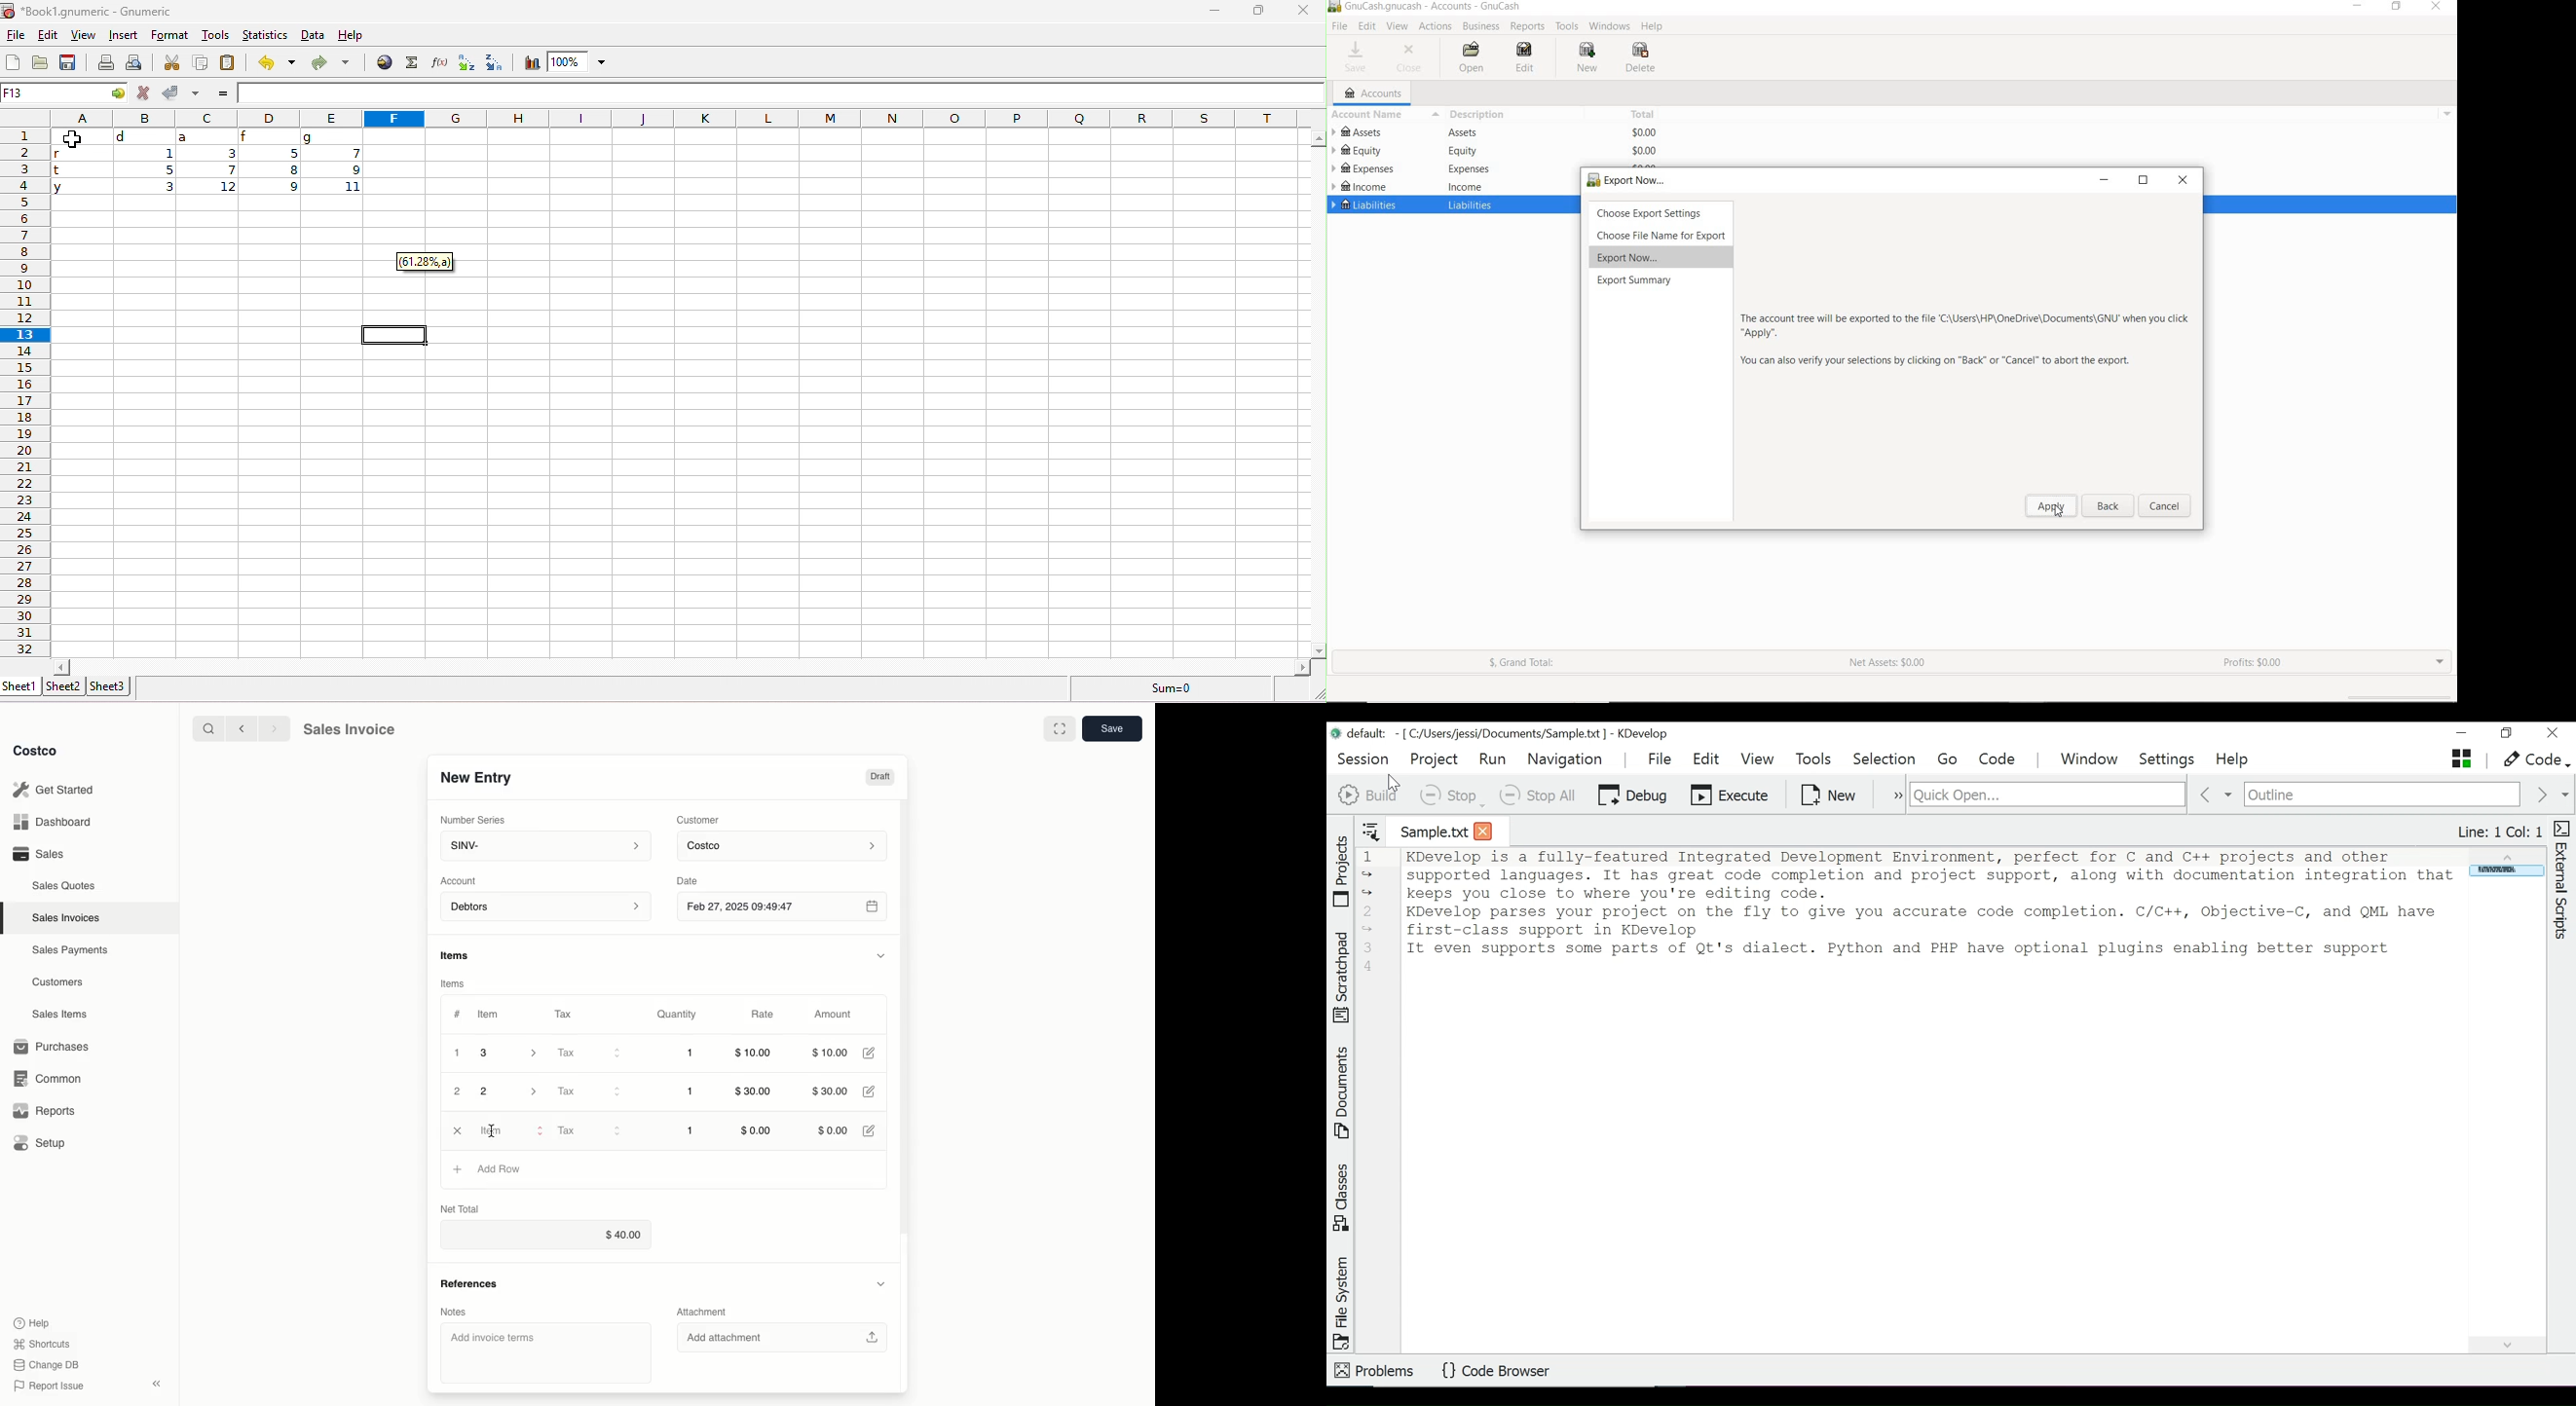 This screenshot has height=1428, width=2576. I want to click on save, so click(68, 61).